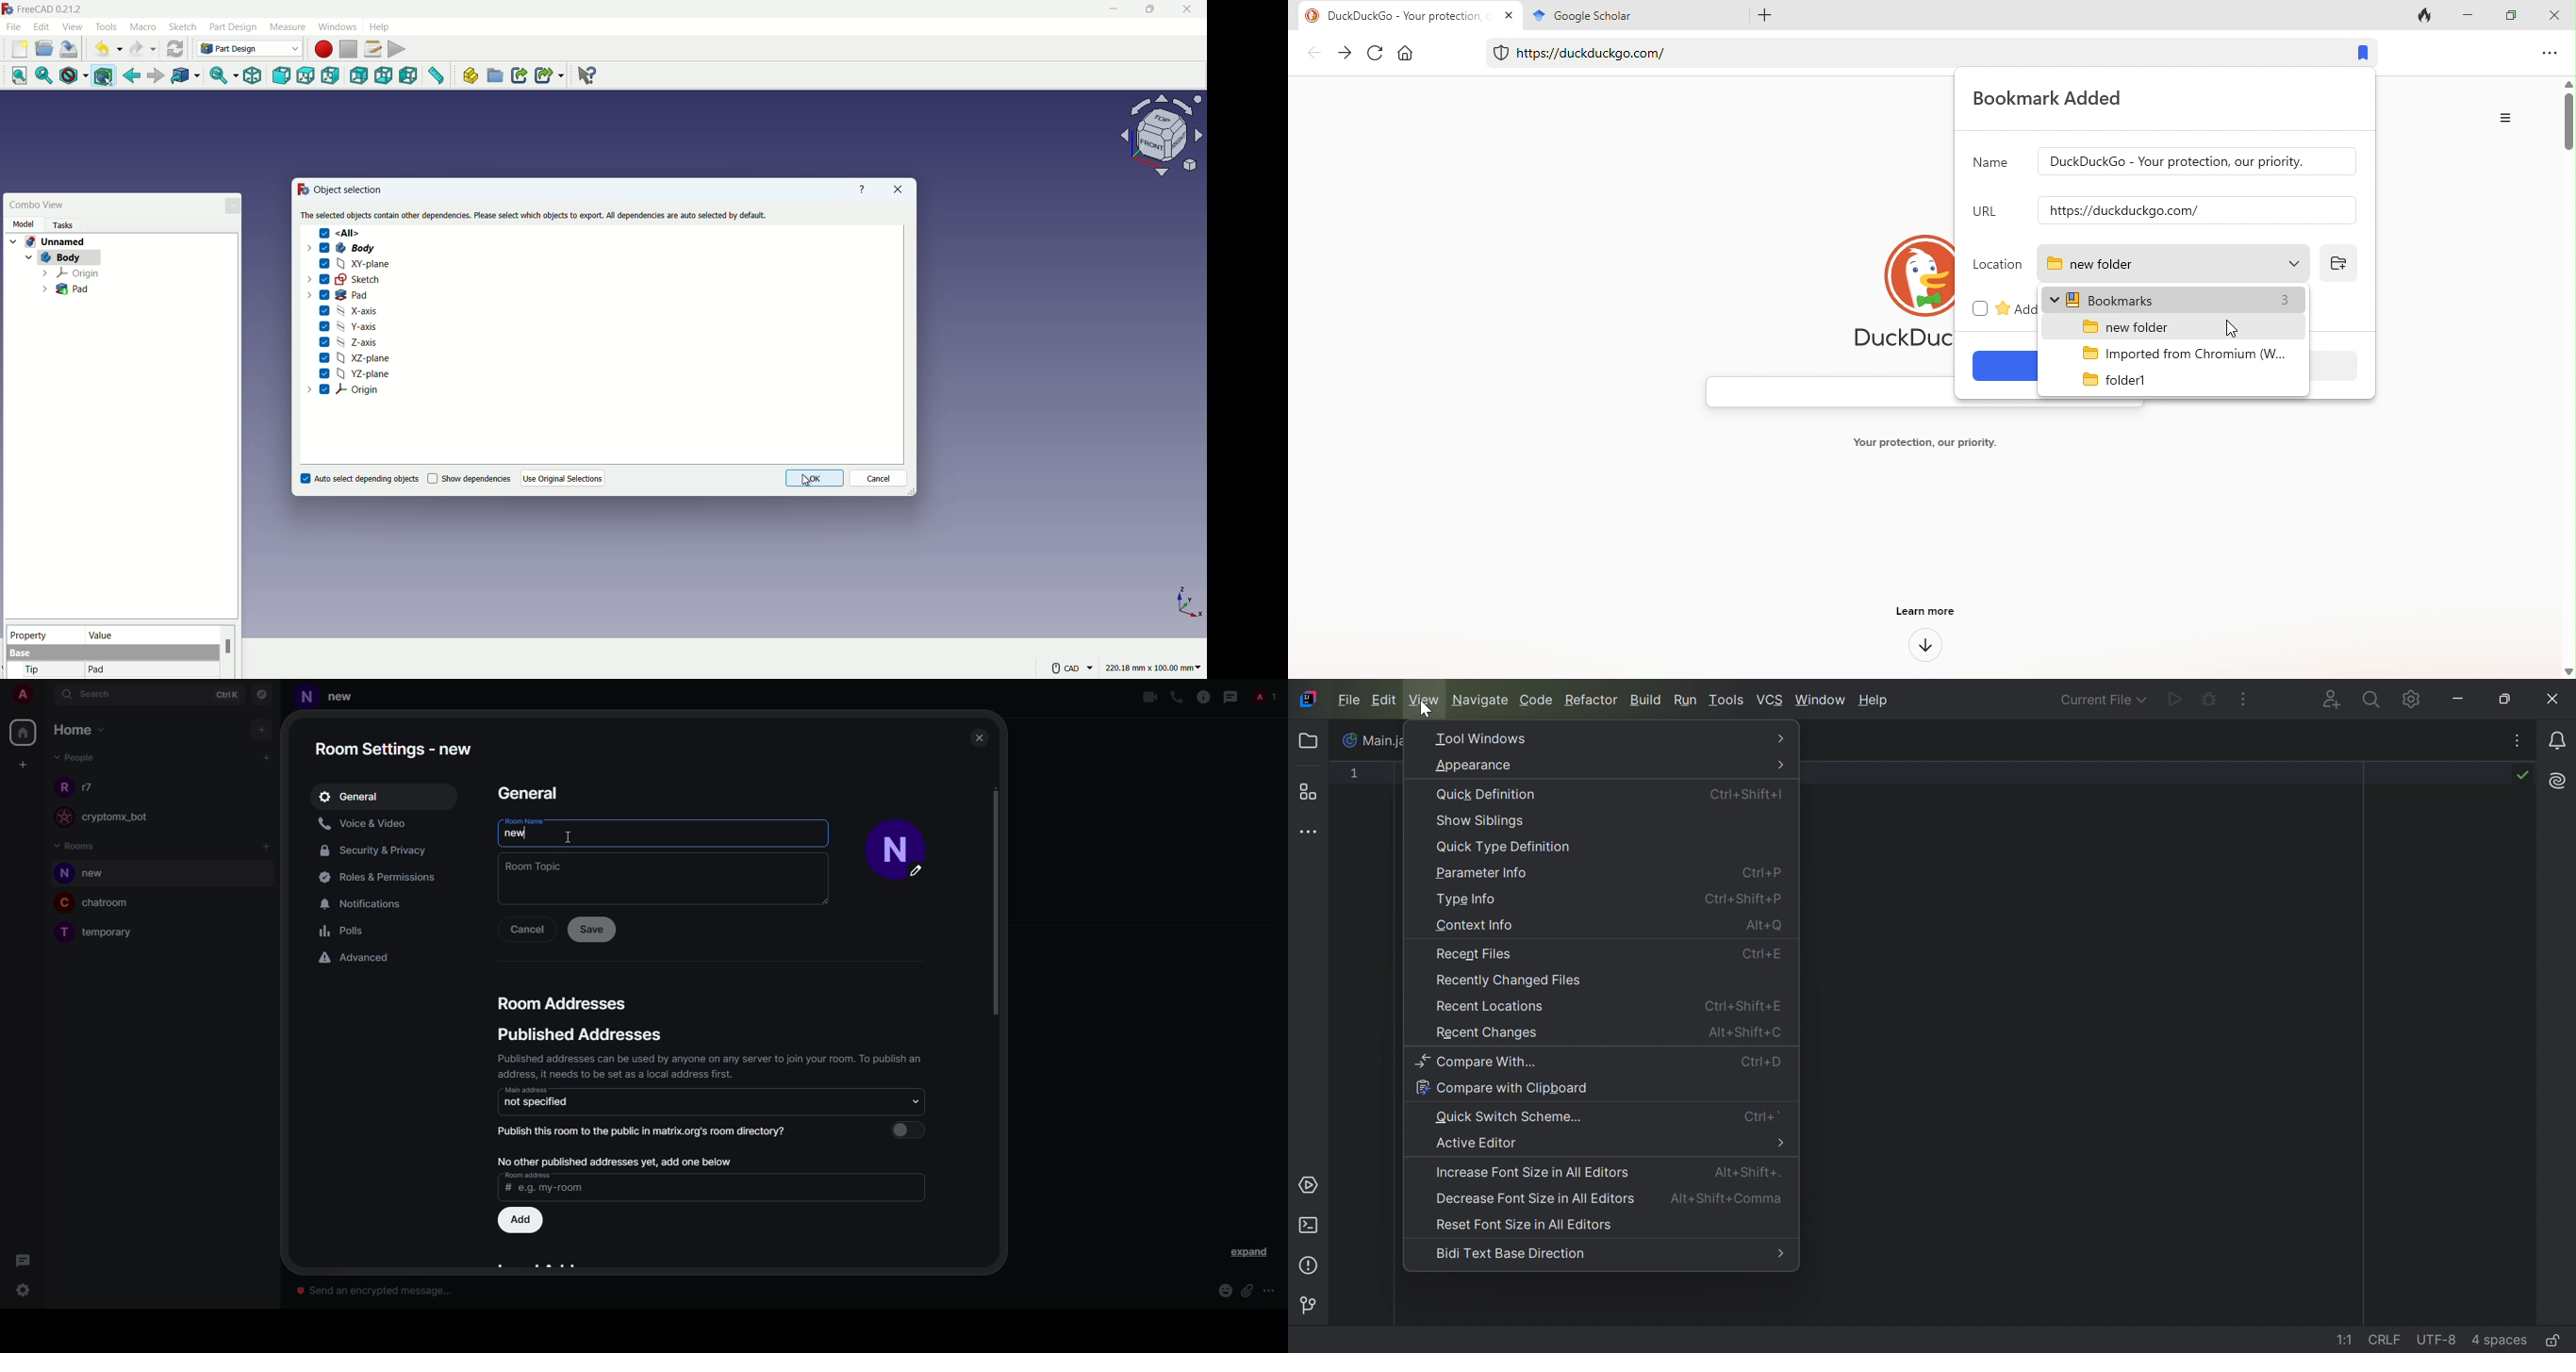 This screenshot has height=1372, width=2576. What do you see at coordinates (1153, 668) in the screenshot?
I see `220.18 mm x 100.00 mm~` at bounding box center [1153, 668].